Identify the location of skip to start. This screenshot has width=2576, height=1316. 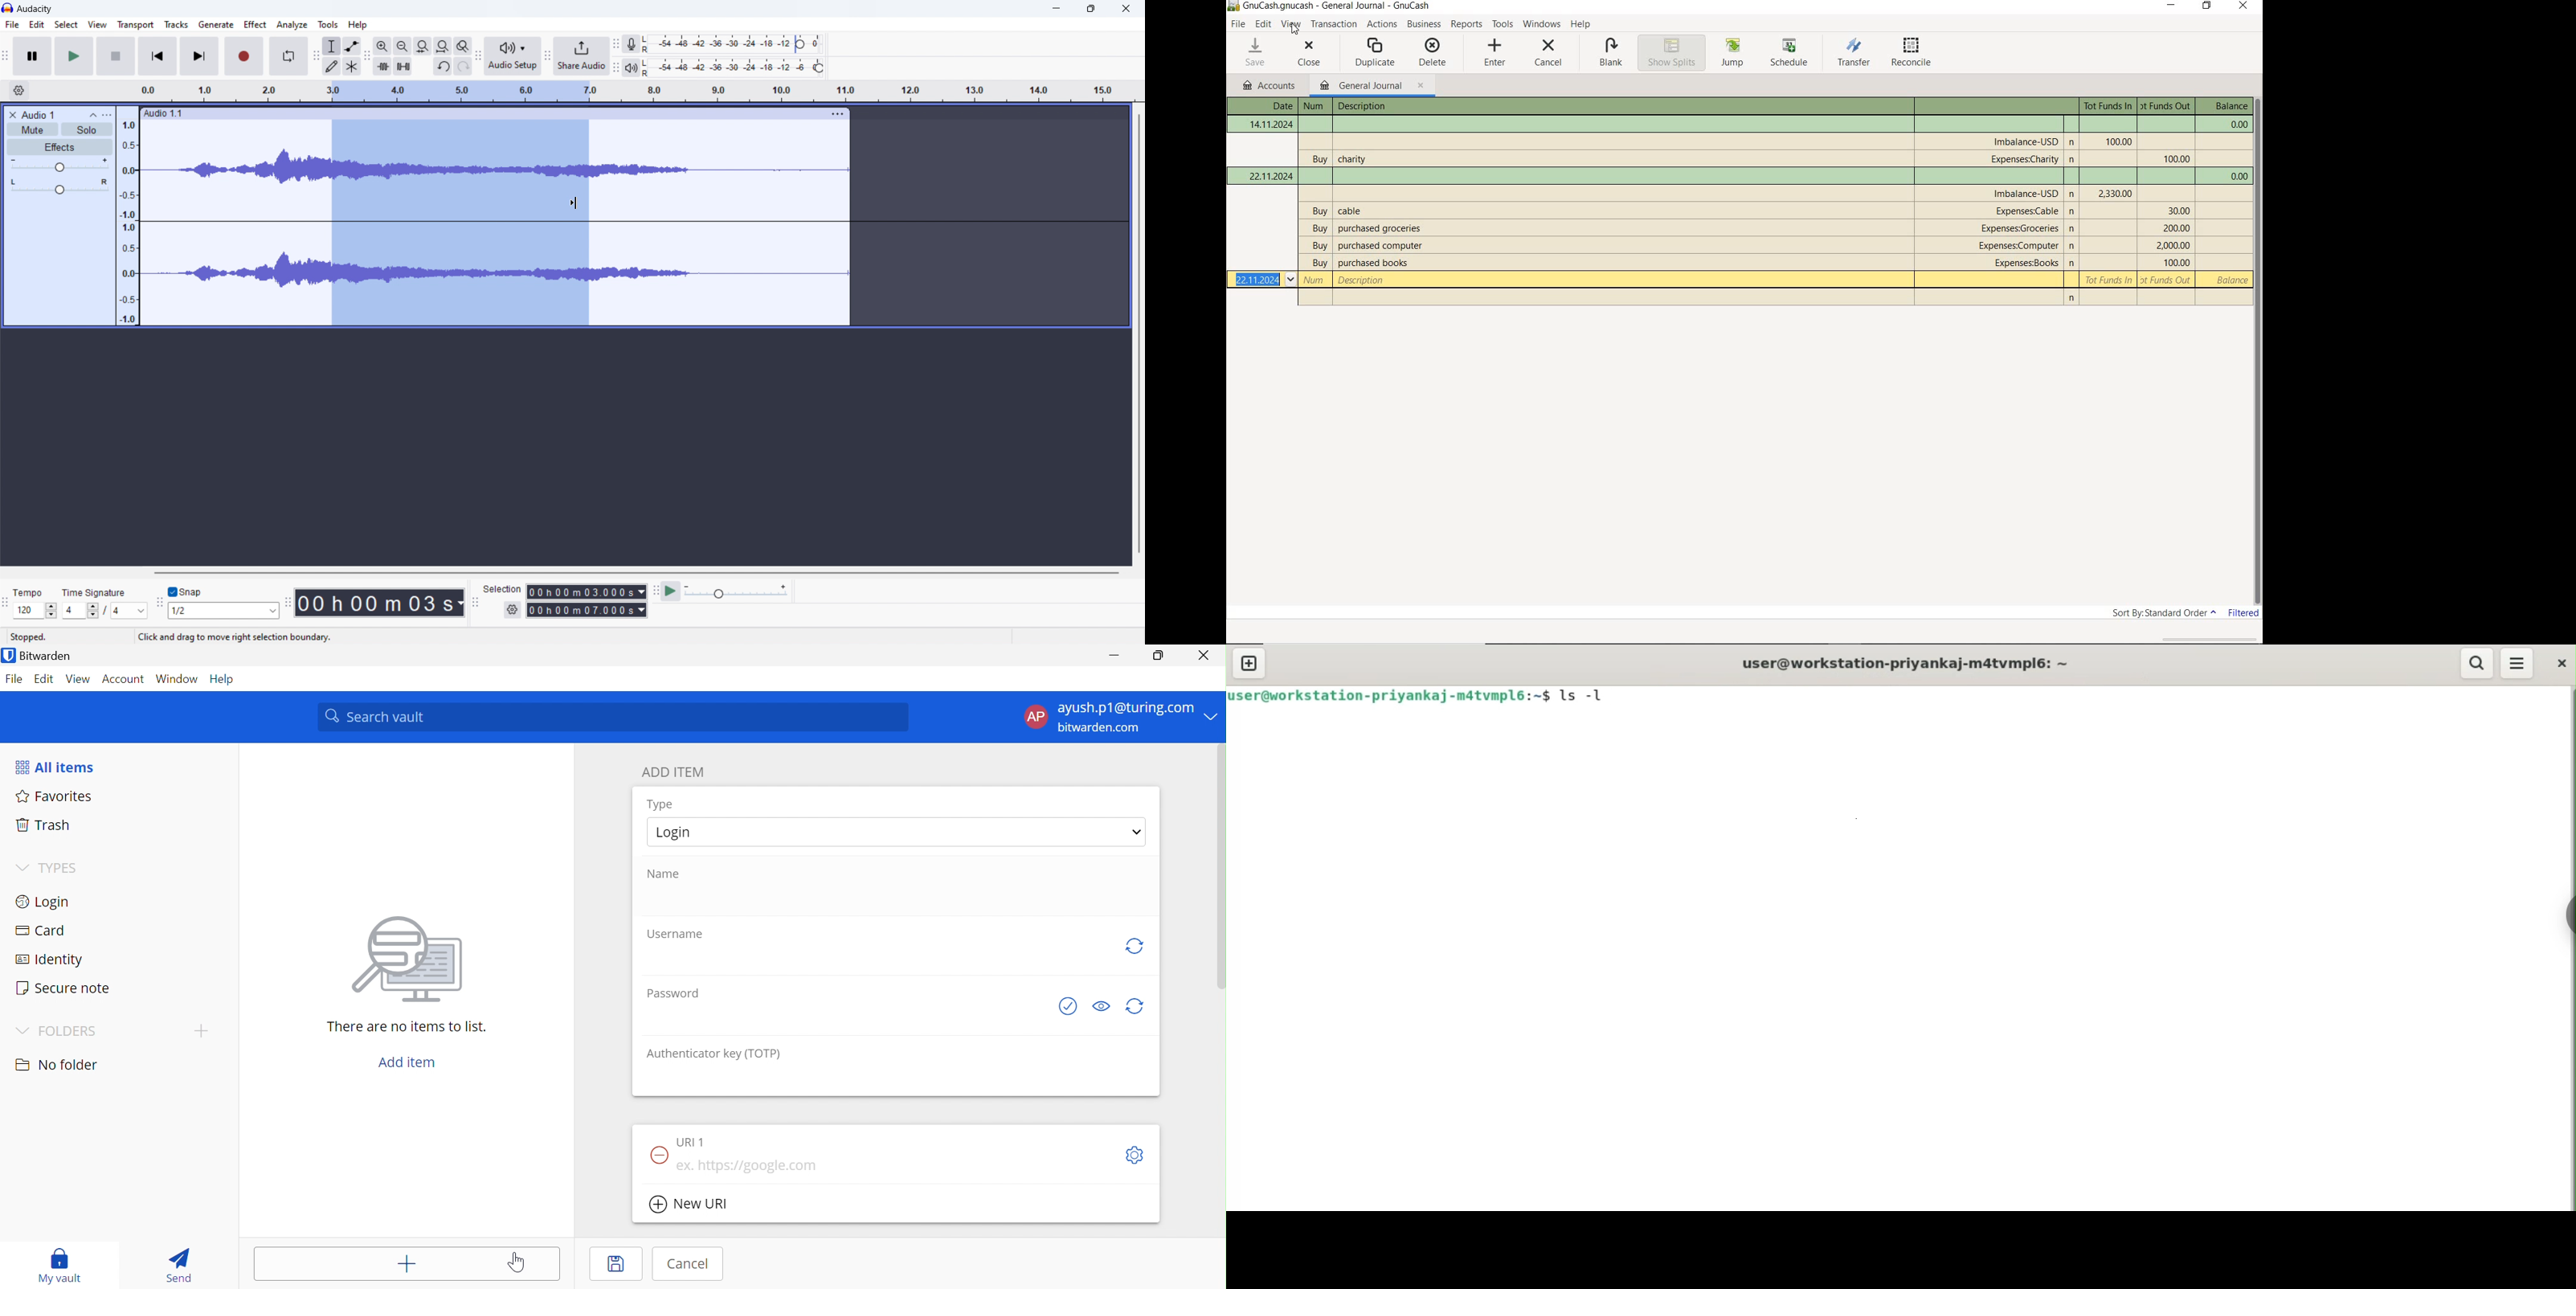
(156, 57).